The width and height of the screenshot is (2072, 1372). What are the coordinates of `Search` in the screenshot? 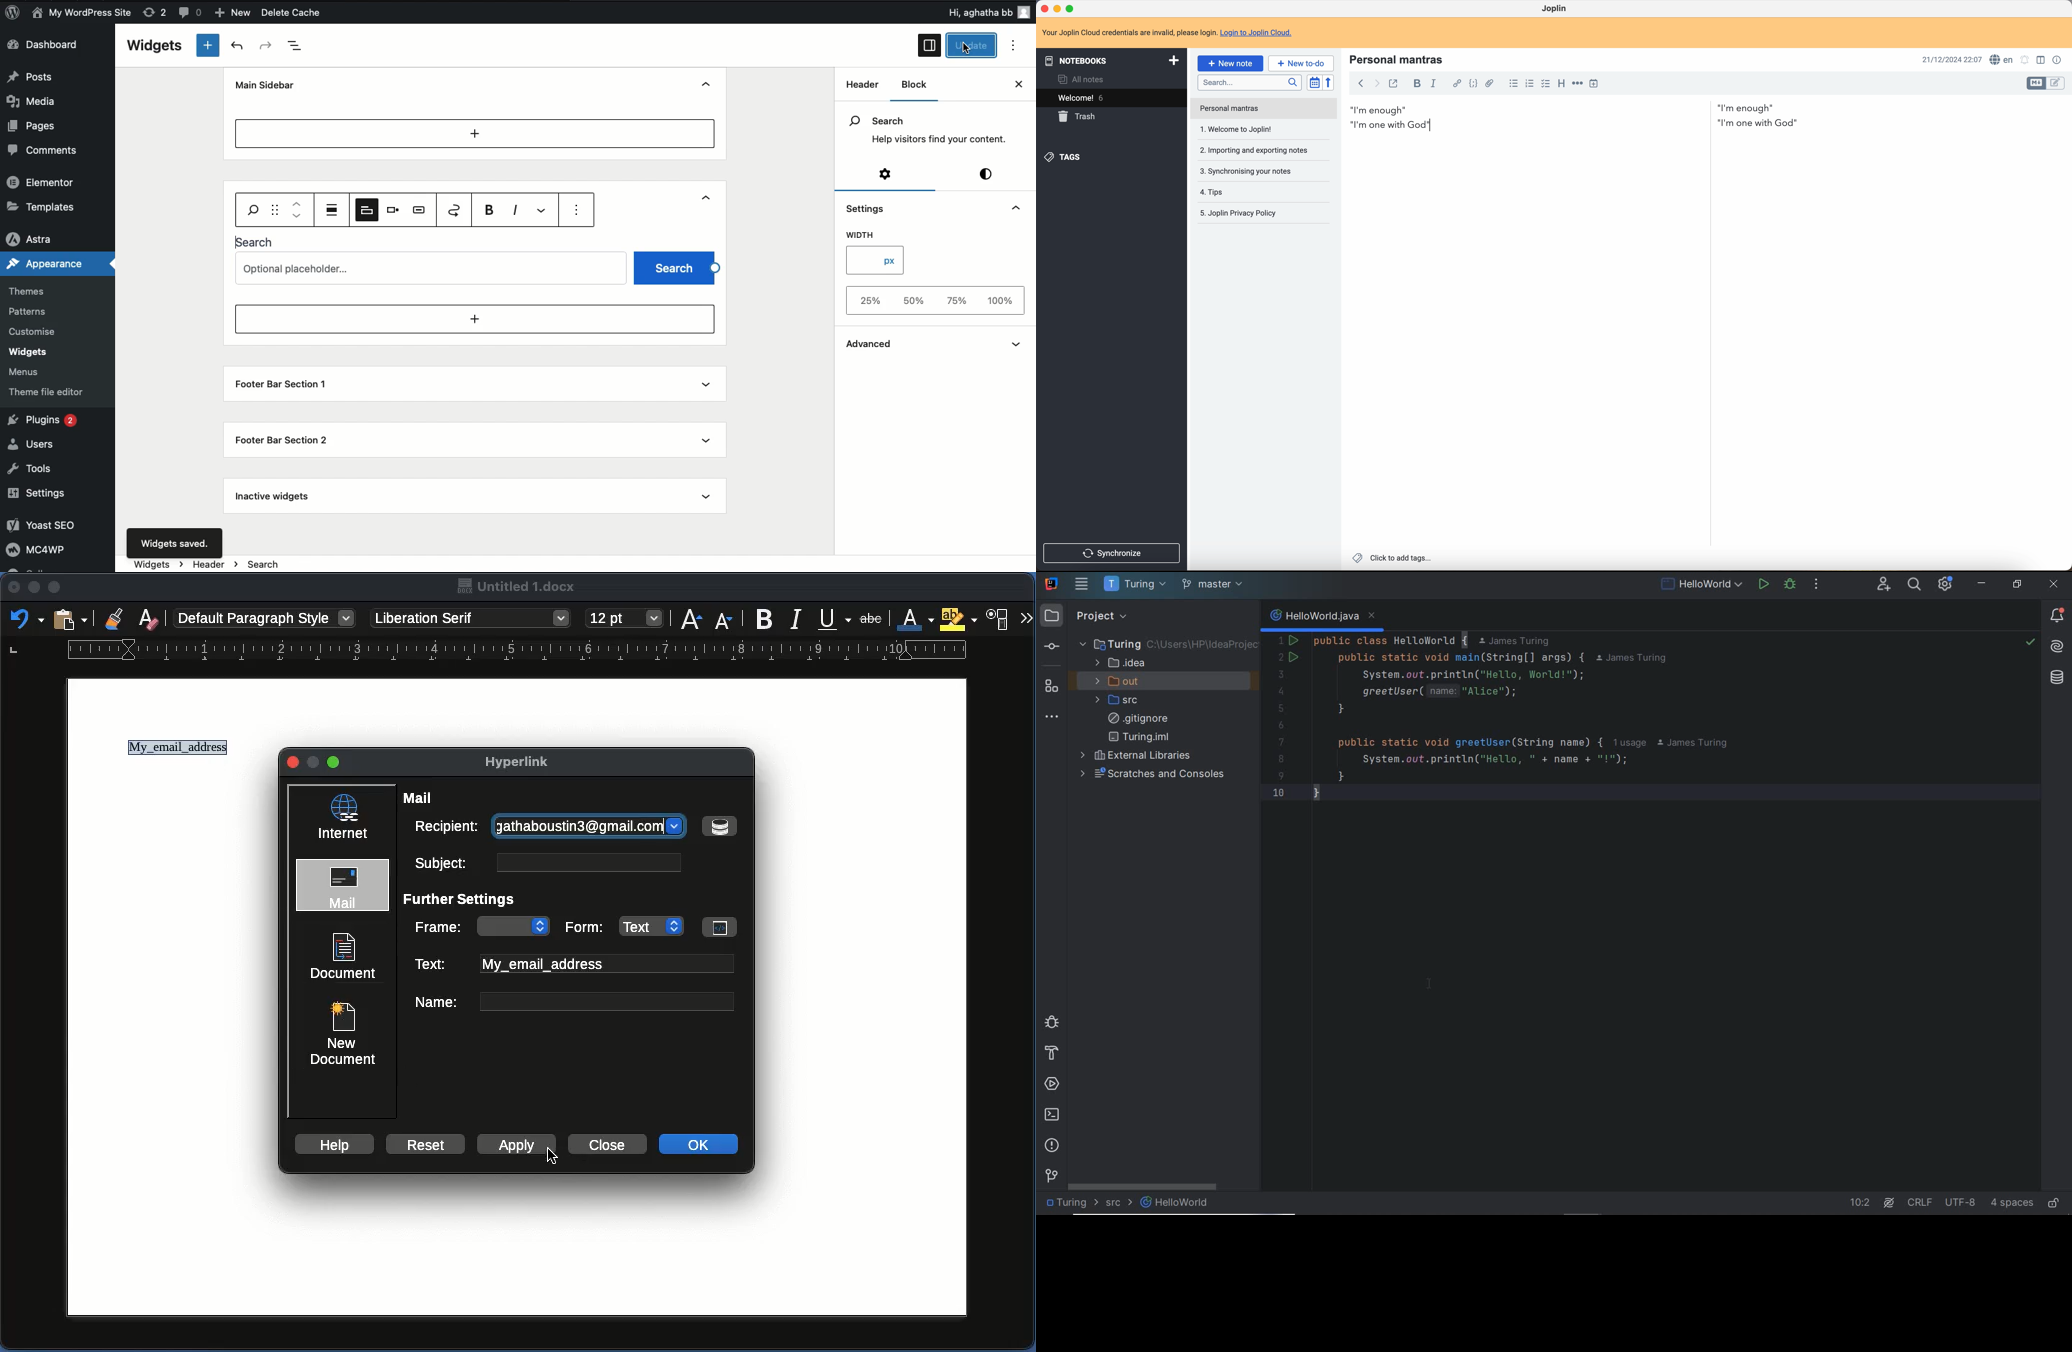 It's located at (257, 242).